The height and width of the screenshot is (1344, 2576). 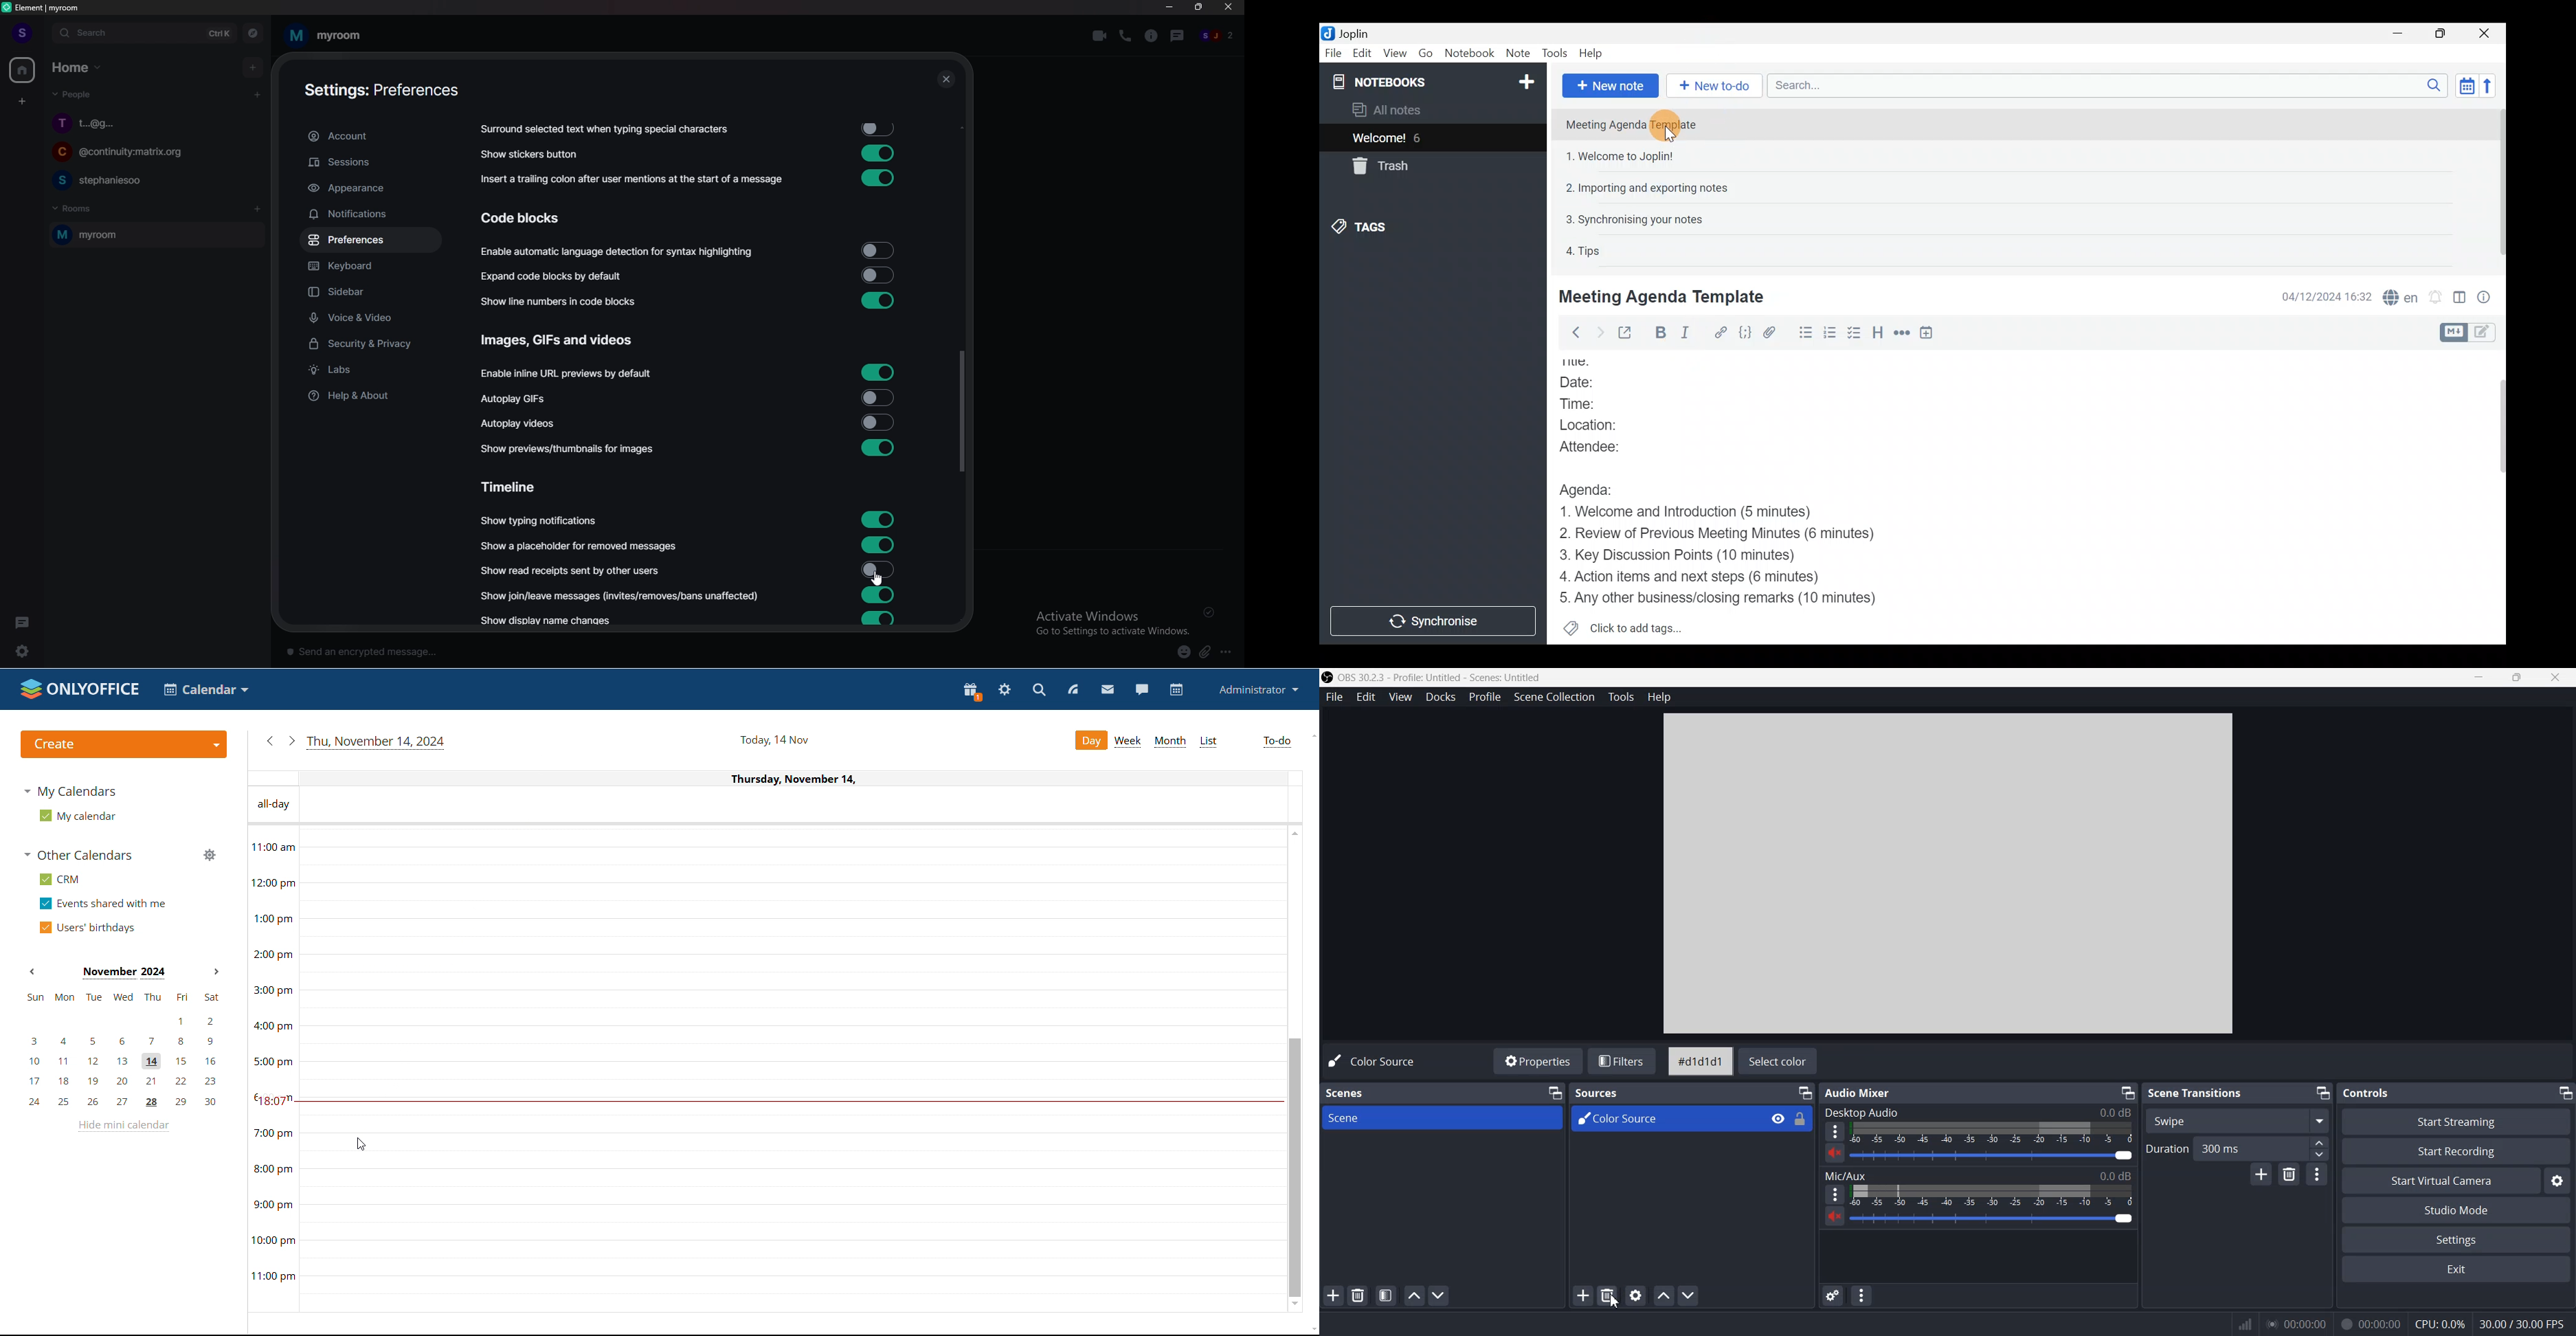 I want to click on settings, so click(x=30, y=651).